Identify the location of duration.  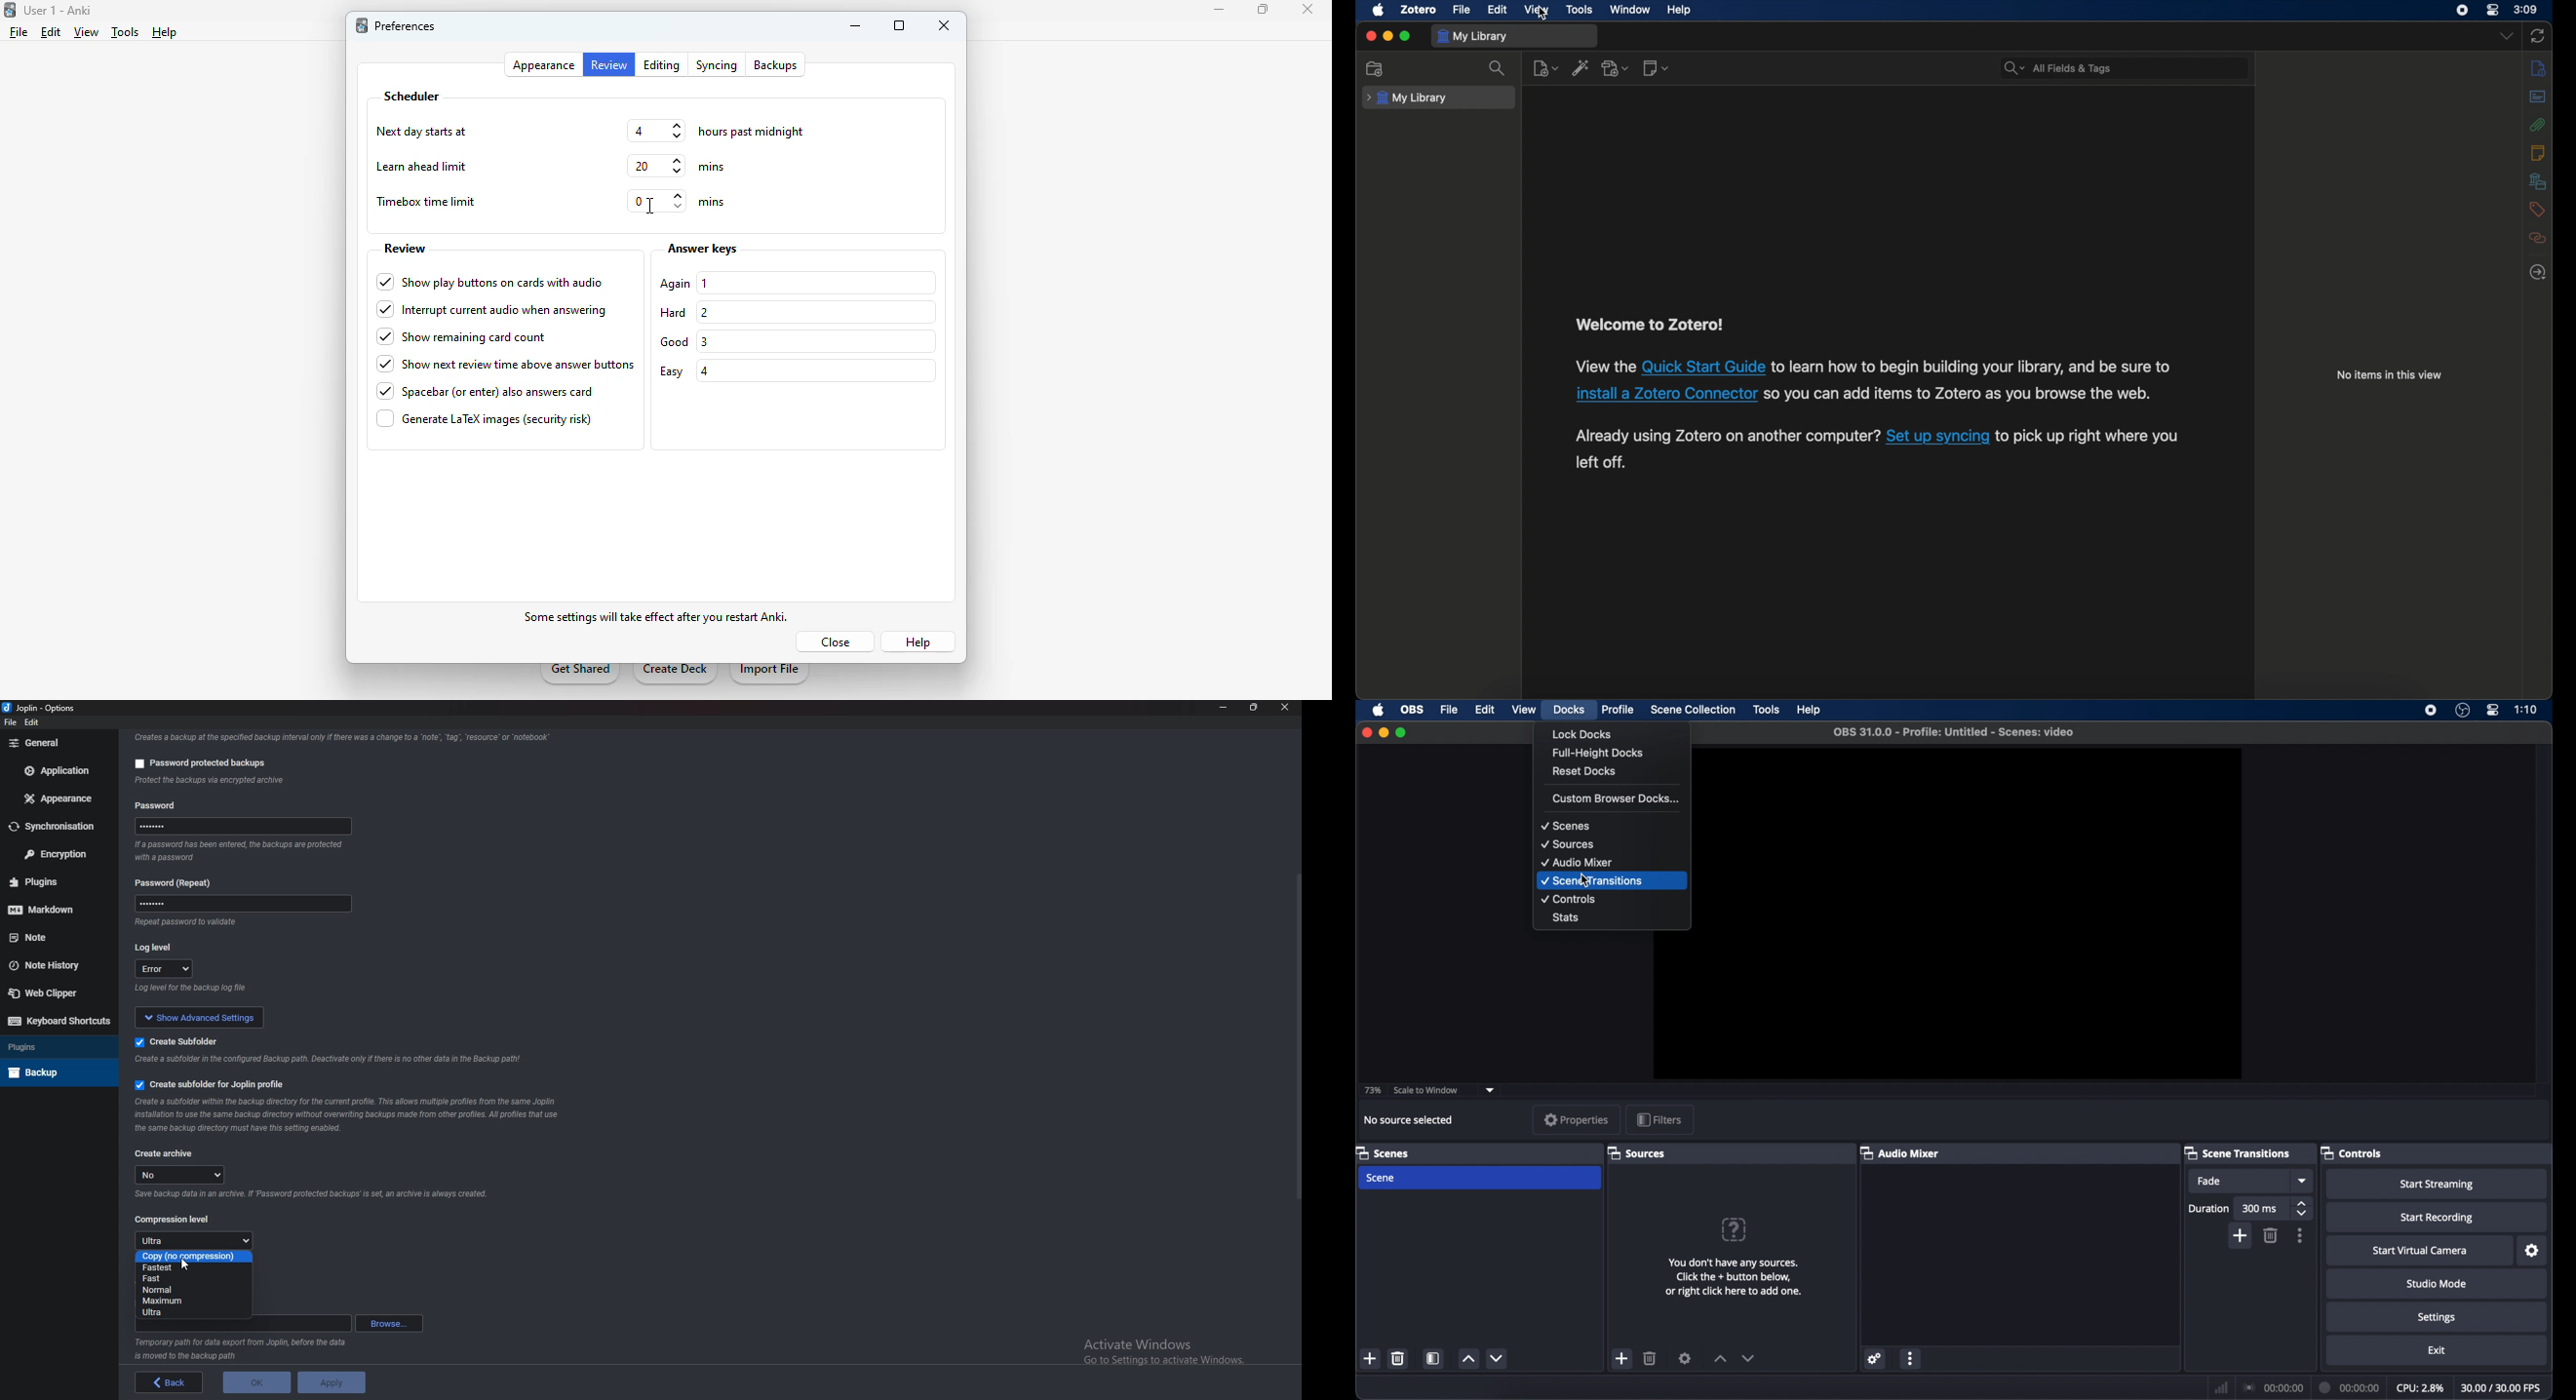
(2350, 1387).